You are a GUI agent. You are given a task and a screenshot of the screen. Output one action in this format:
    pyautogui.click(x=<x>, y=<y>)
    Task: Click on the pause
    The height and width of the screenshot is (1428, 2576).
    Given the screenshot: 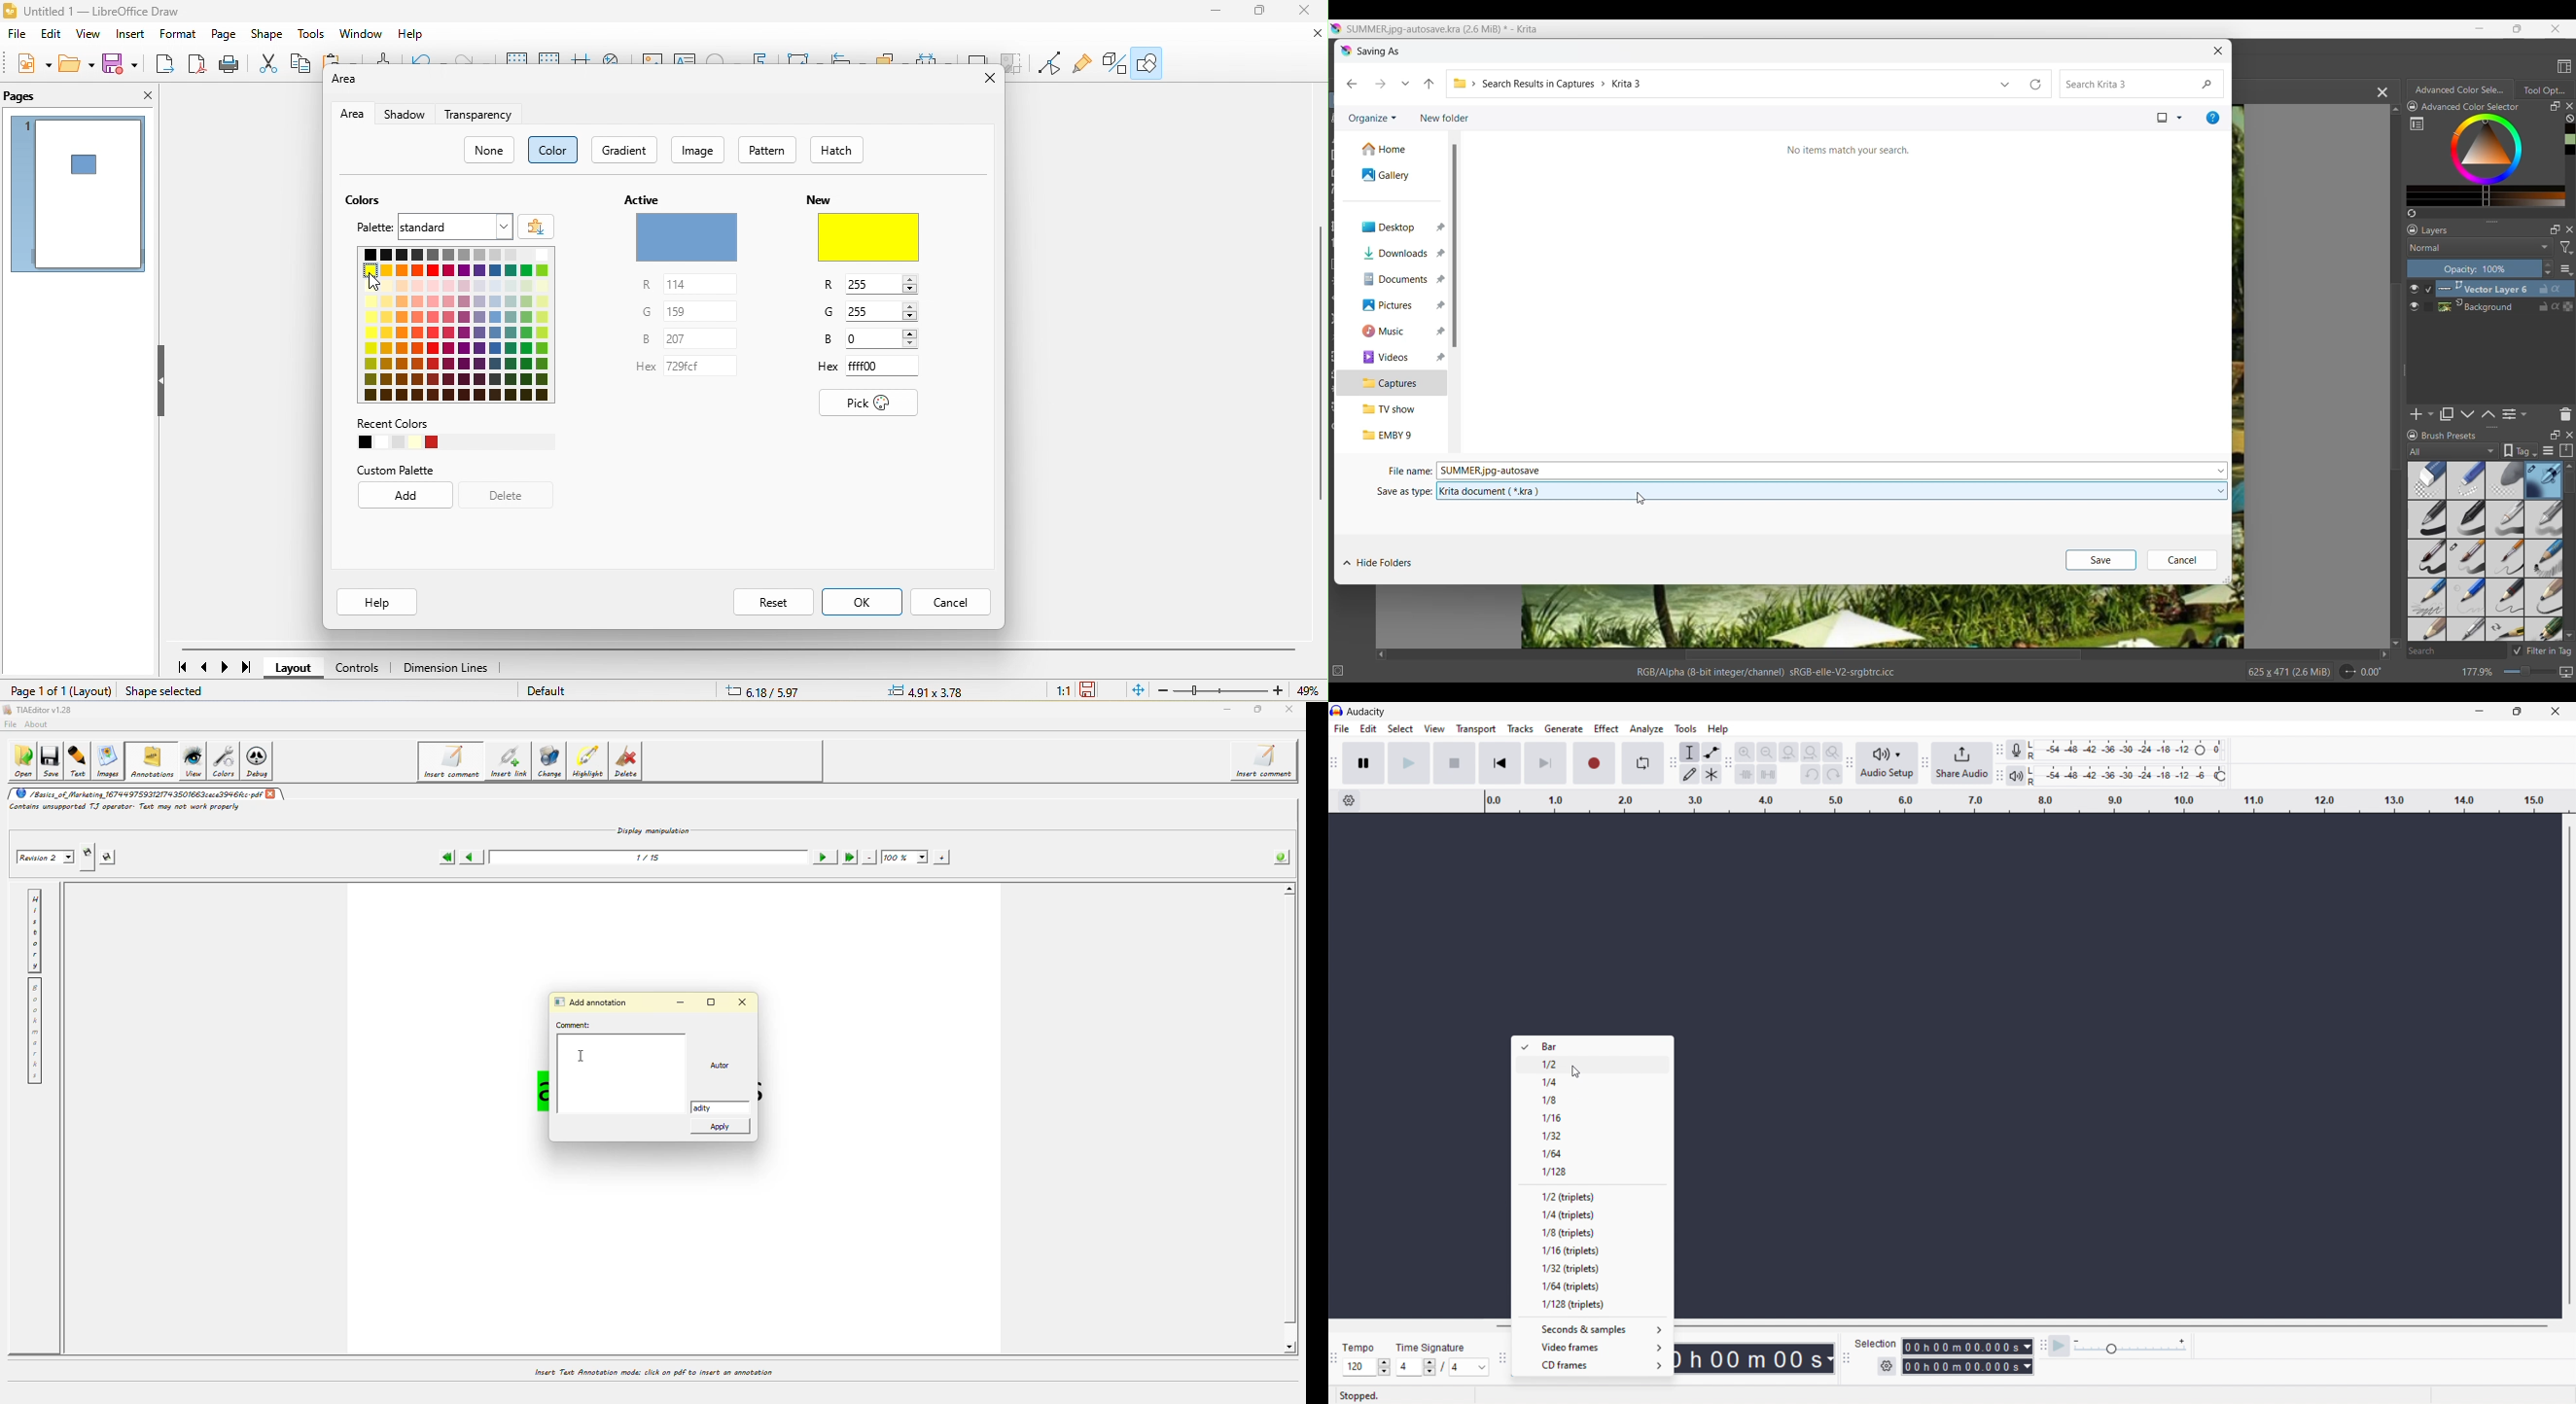 What is the action you would take?
    pyautogui.click(x=1363, y=763)
    